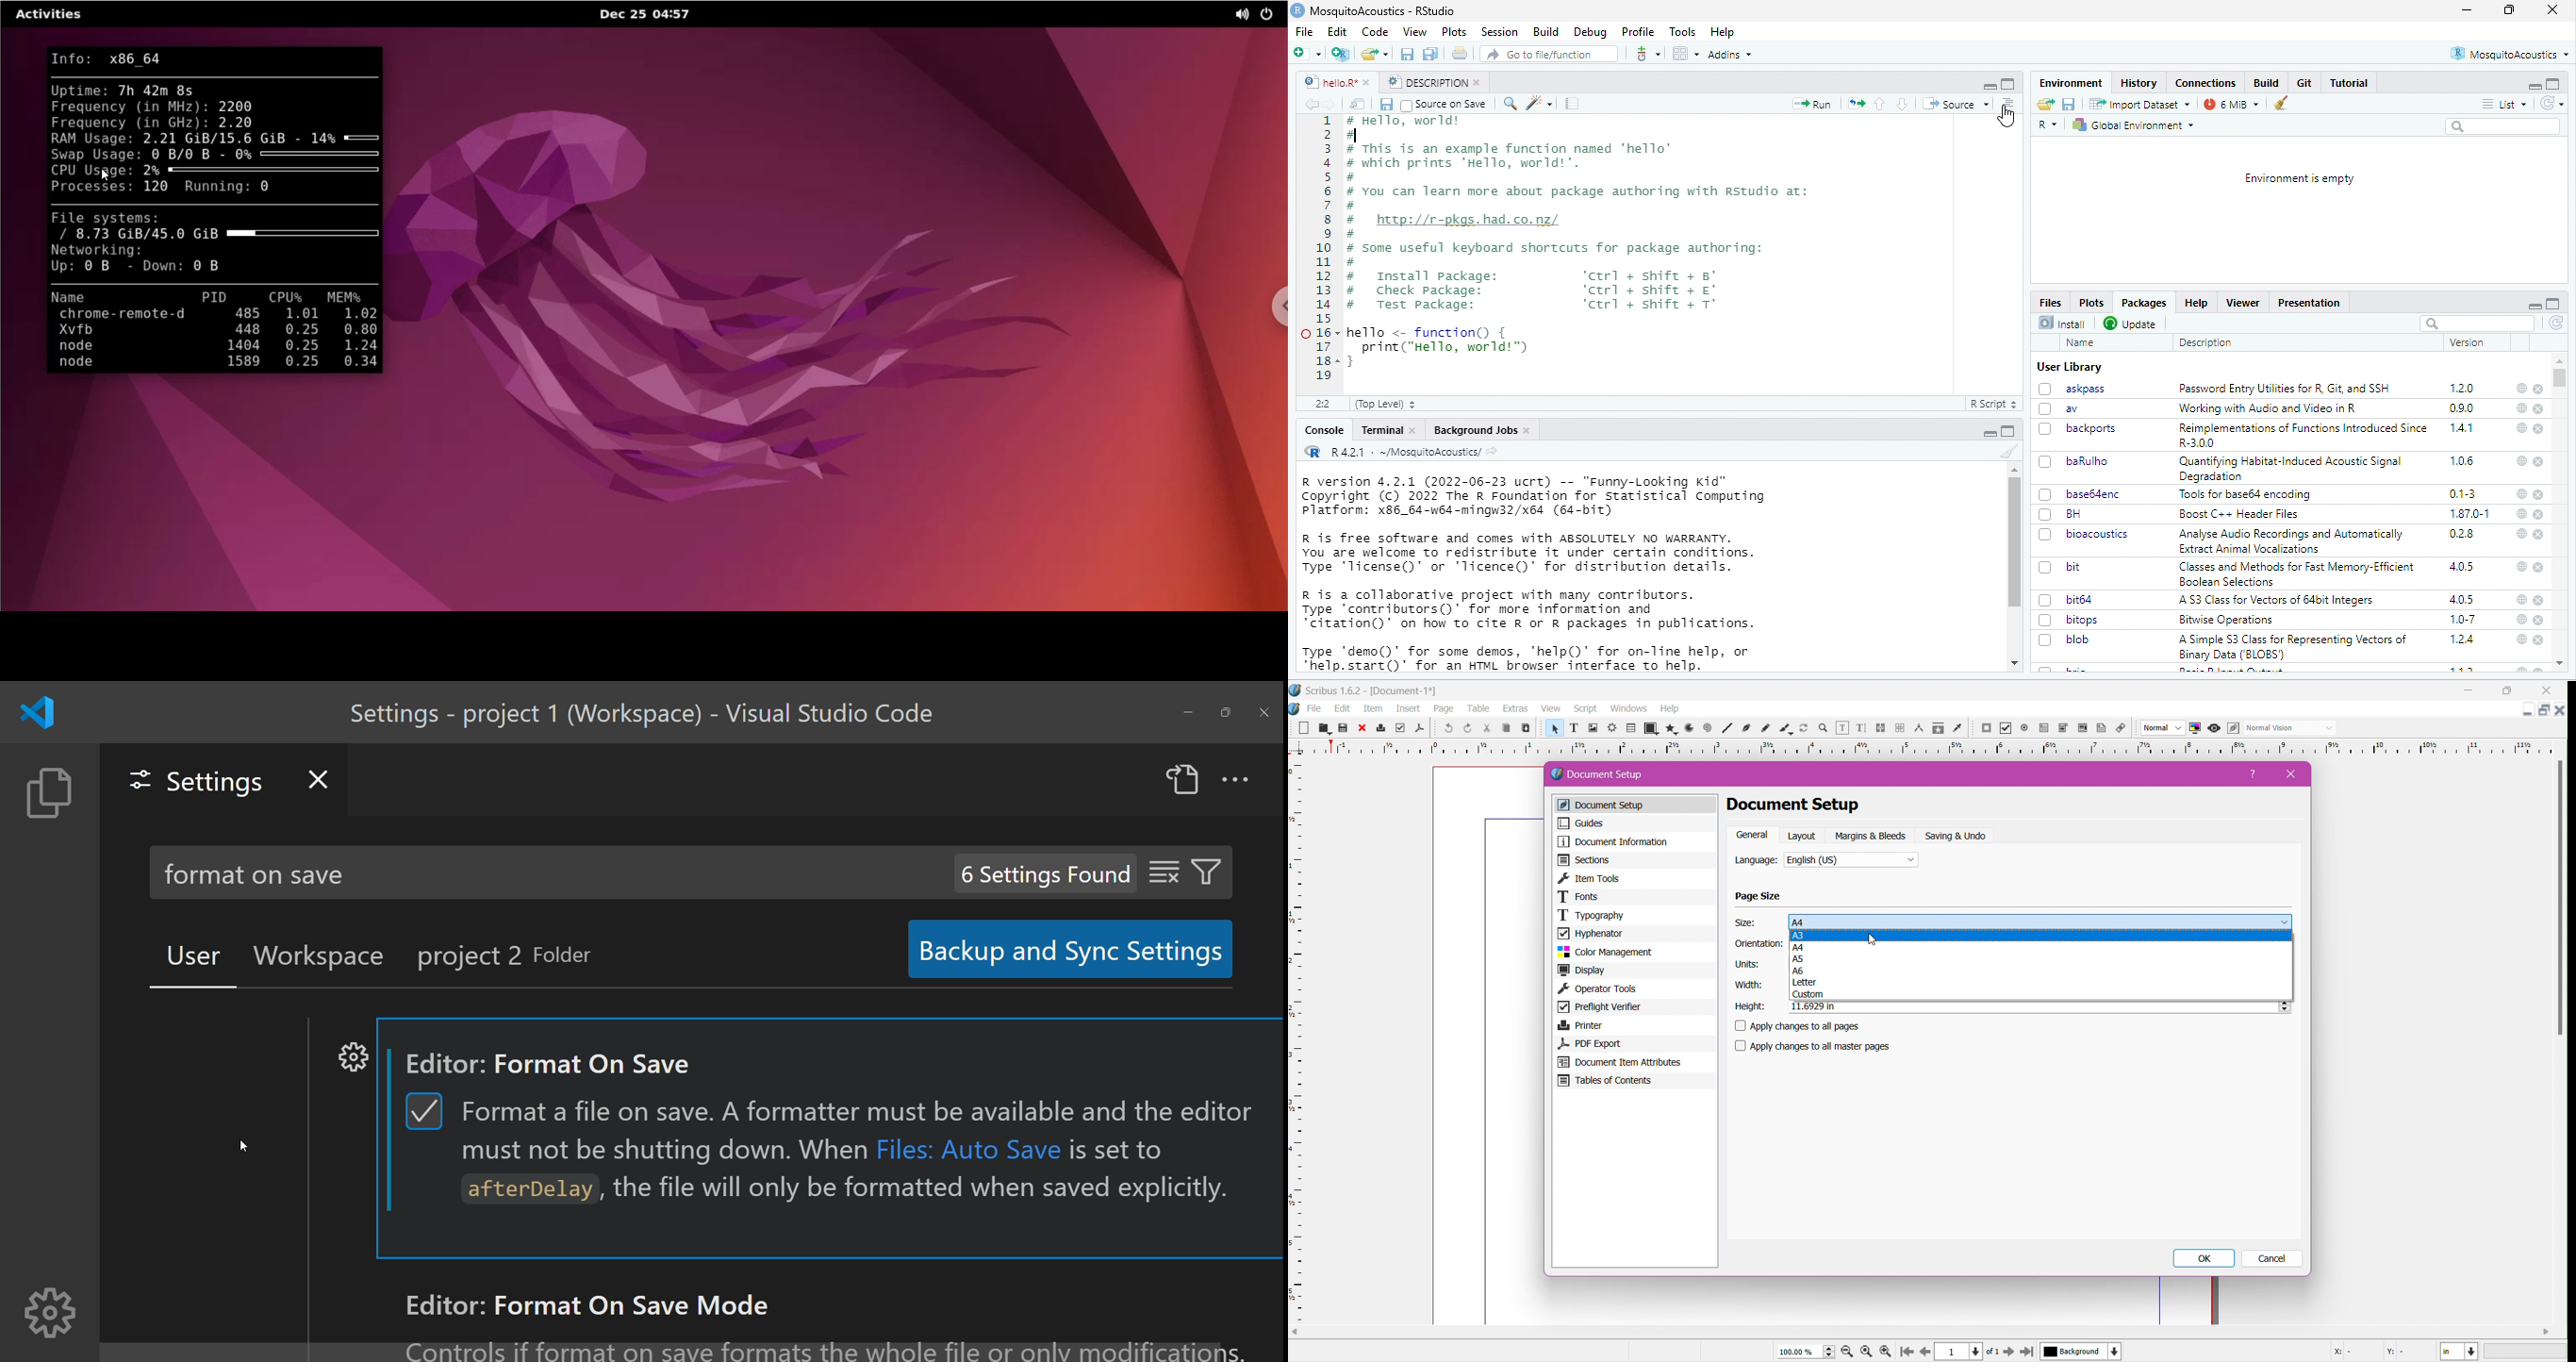 Image resolution: width=2576 pixels, height=1372 pixels. Describe the element at coordinates (2147, 304) in the screenshot. I see `Packages` at that location.